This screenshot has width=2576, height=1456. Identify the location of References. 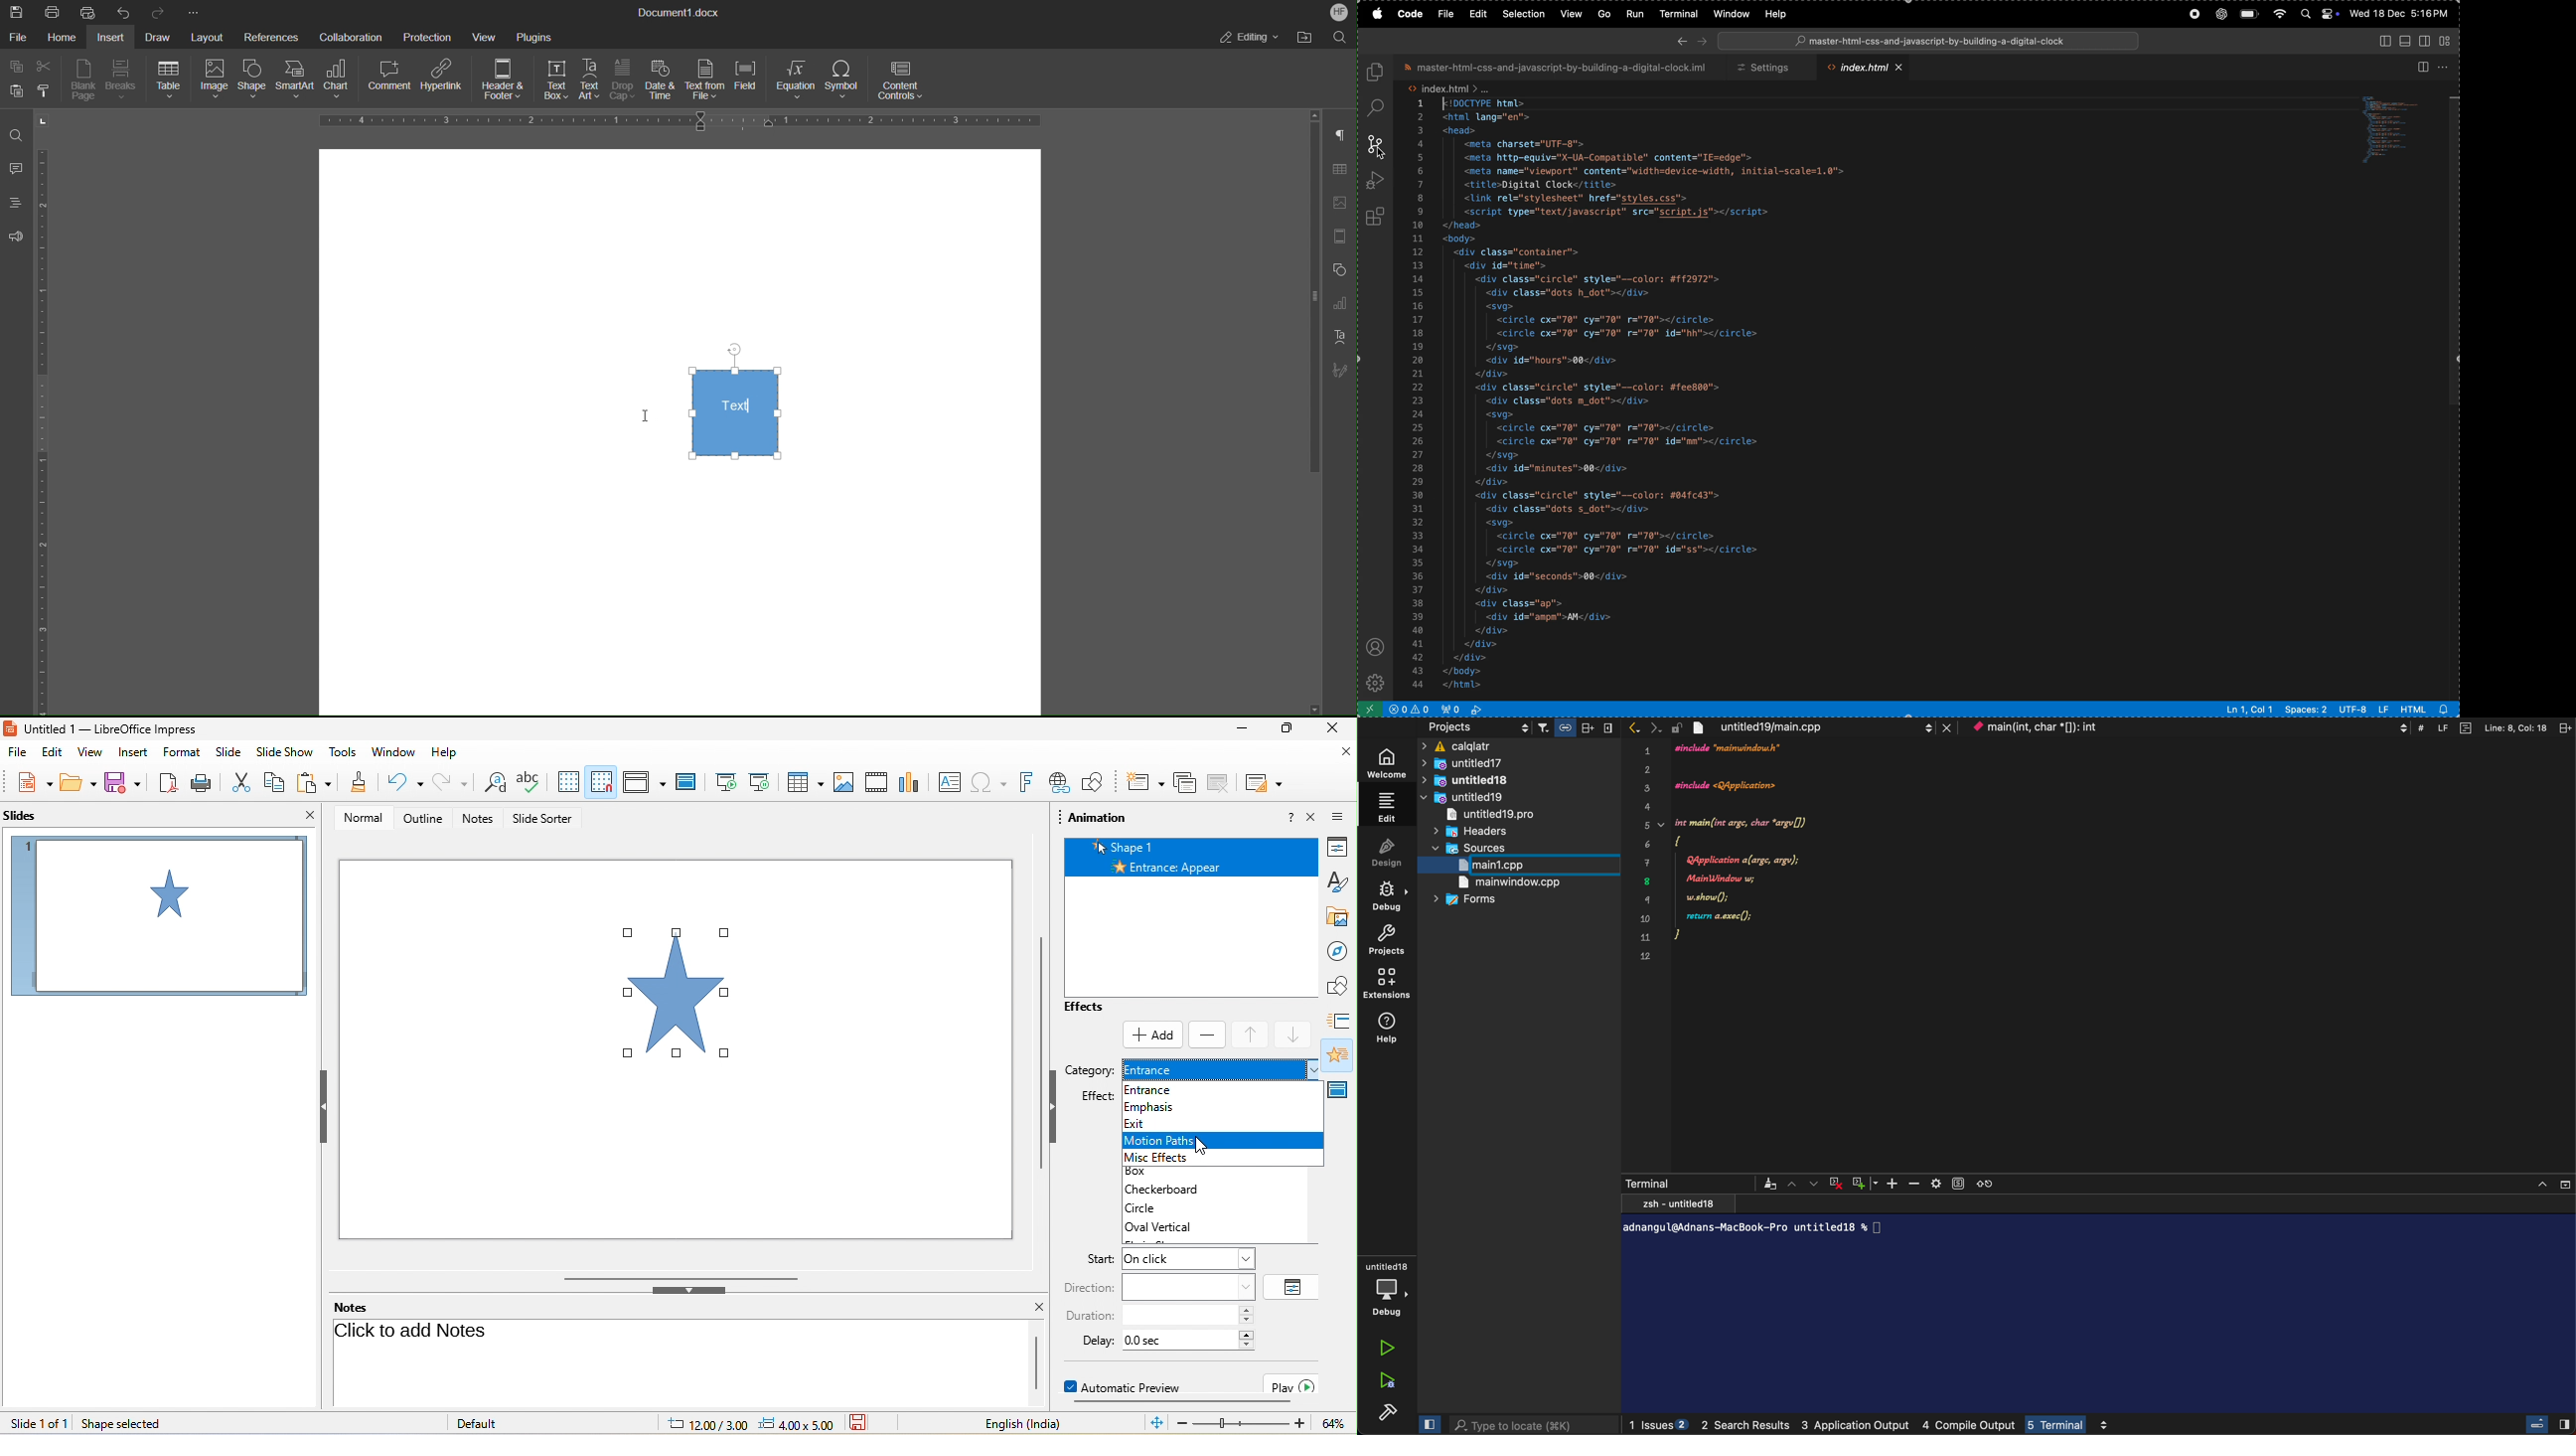
(271, 36).